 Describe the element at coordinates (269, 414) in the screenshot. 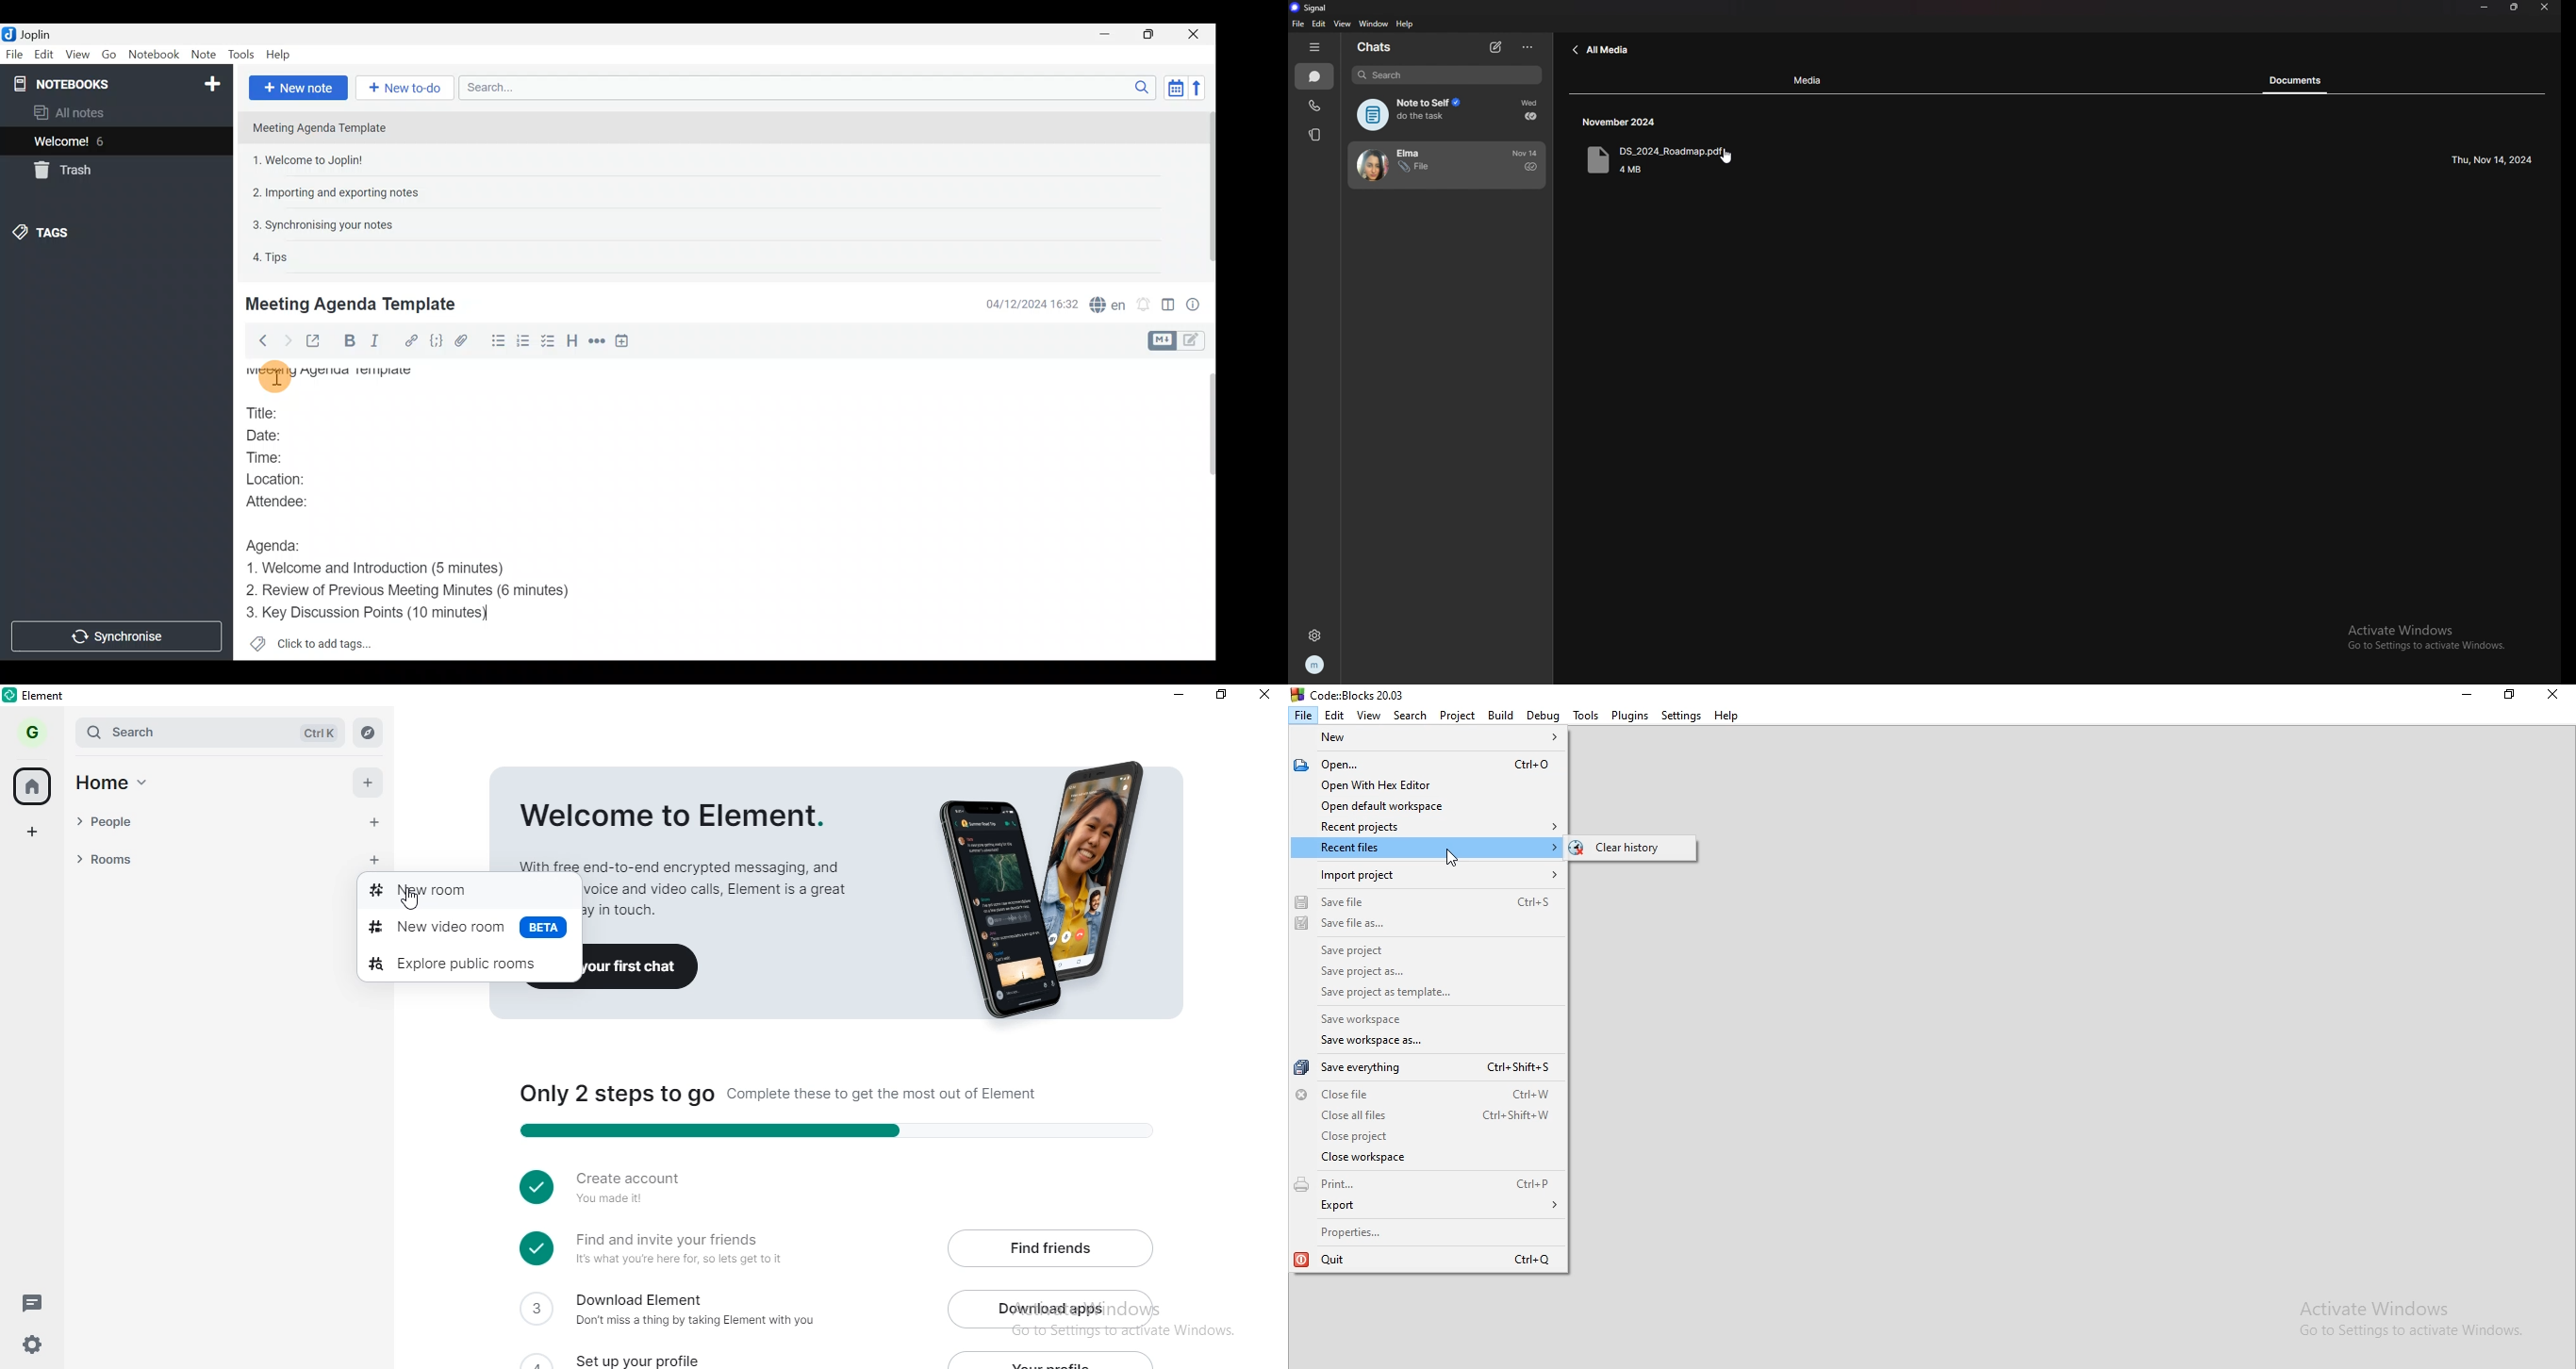

I see `Title:` at that location.